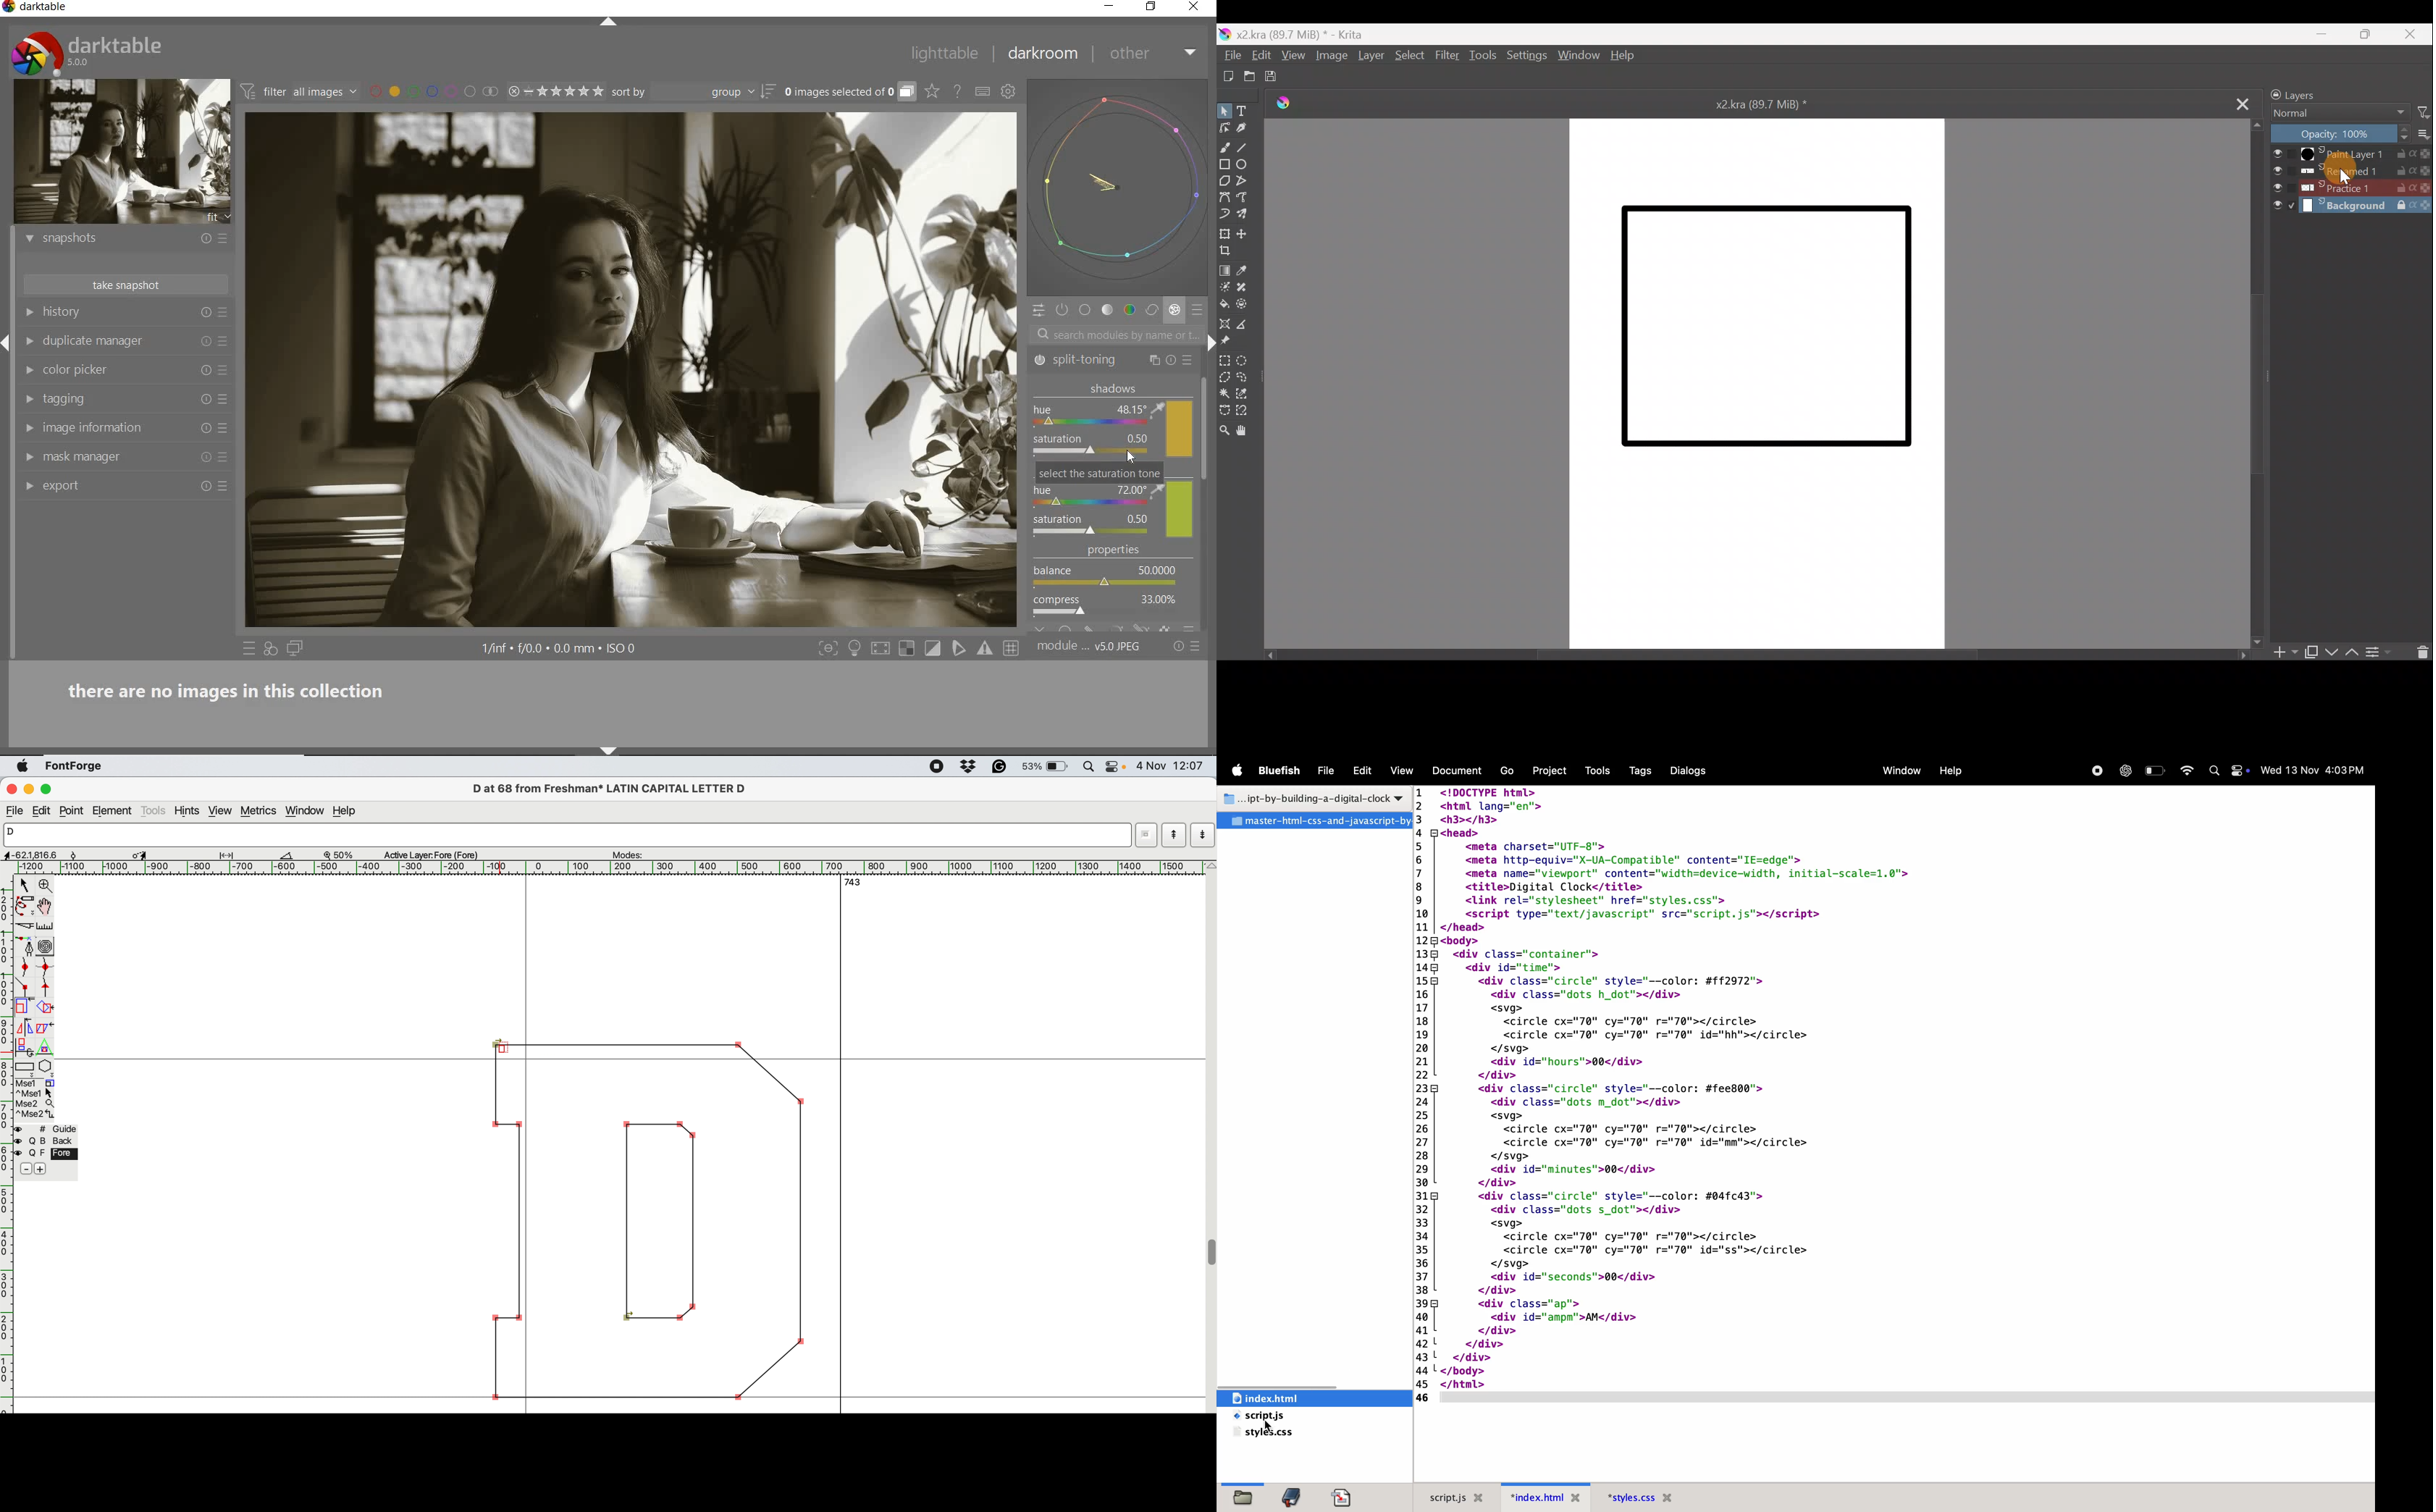 The width and height of the screenshot is (2436, 1512). Describe the element at coordinates (23, 924) in the screenshot. I see `cut splines in two` at that location.